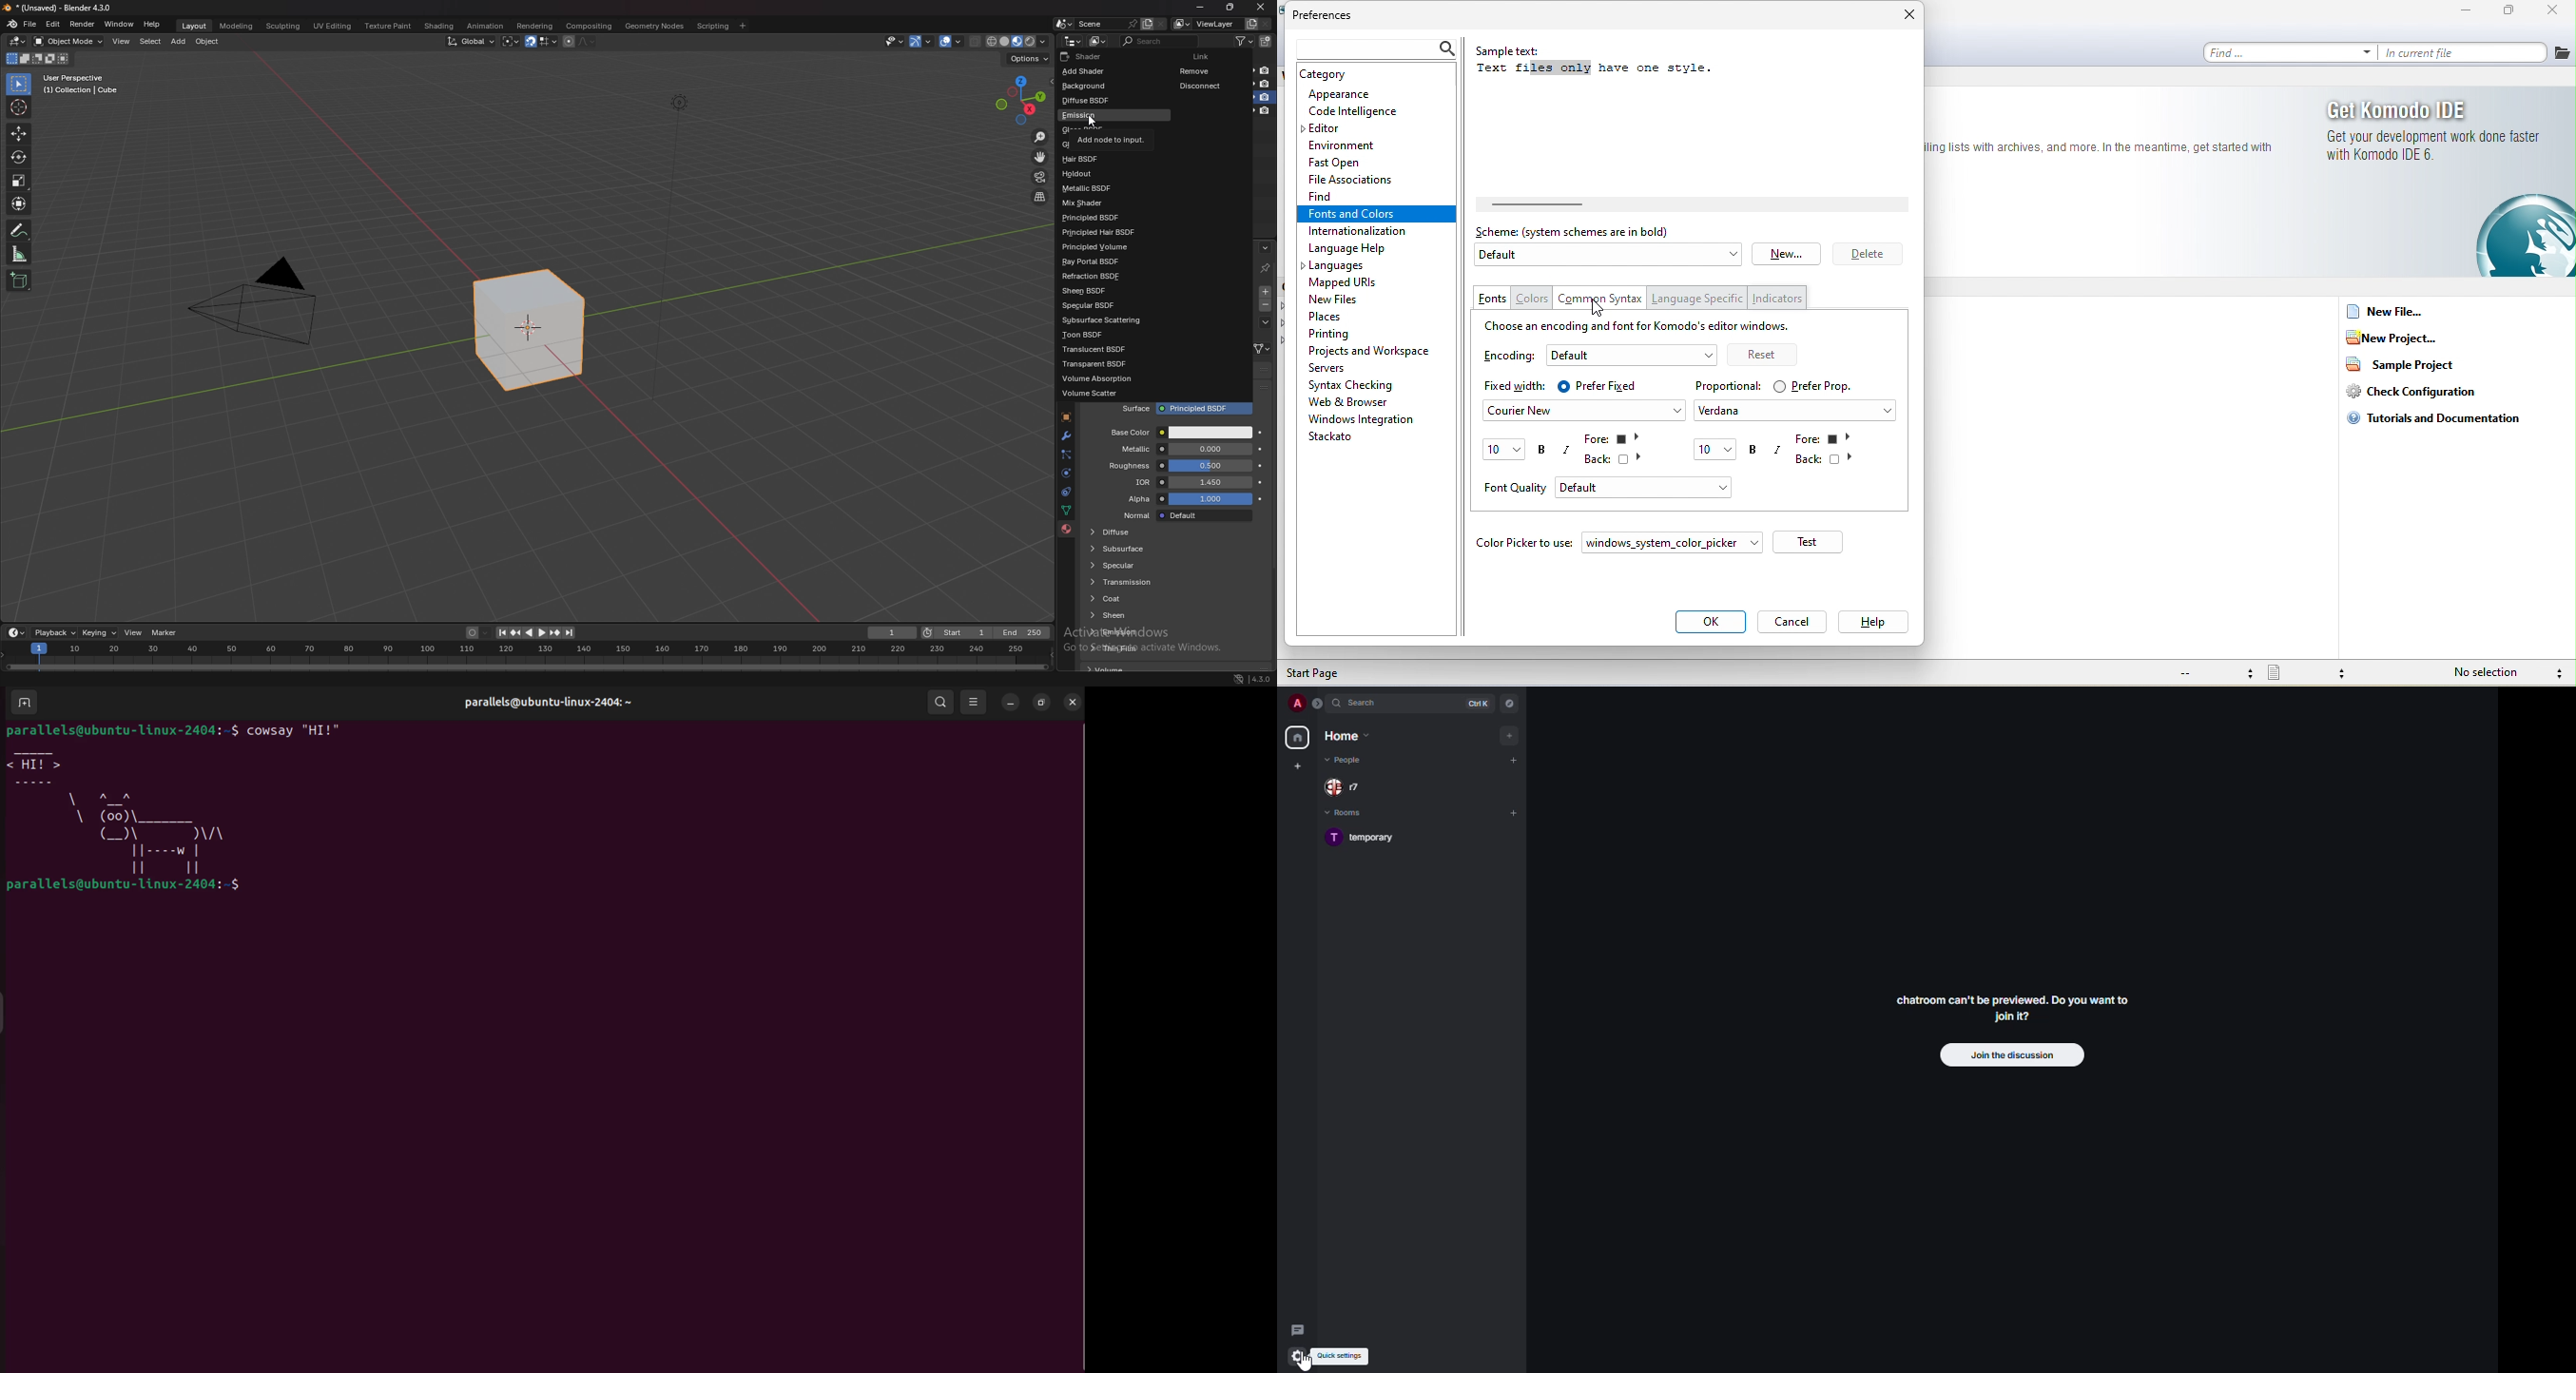 The image size is (2576, 1400). What do you see at coordinates (1179, 466) in the screenshot?
I see `roughness` at bounding box center [1179, 466].